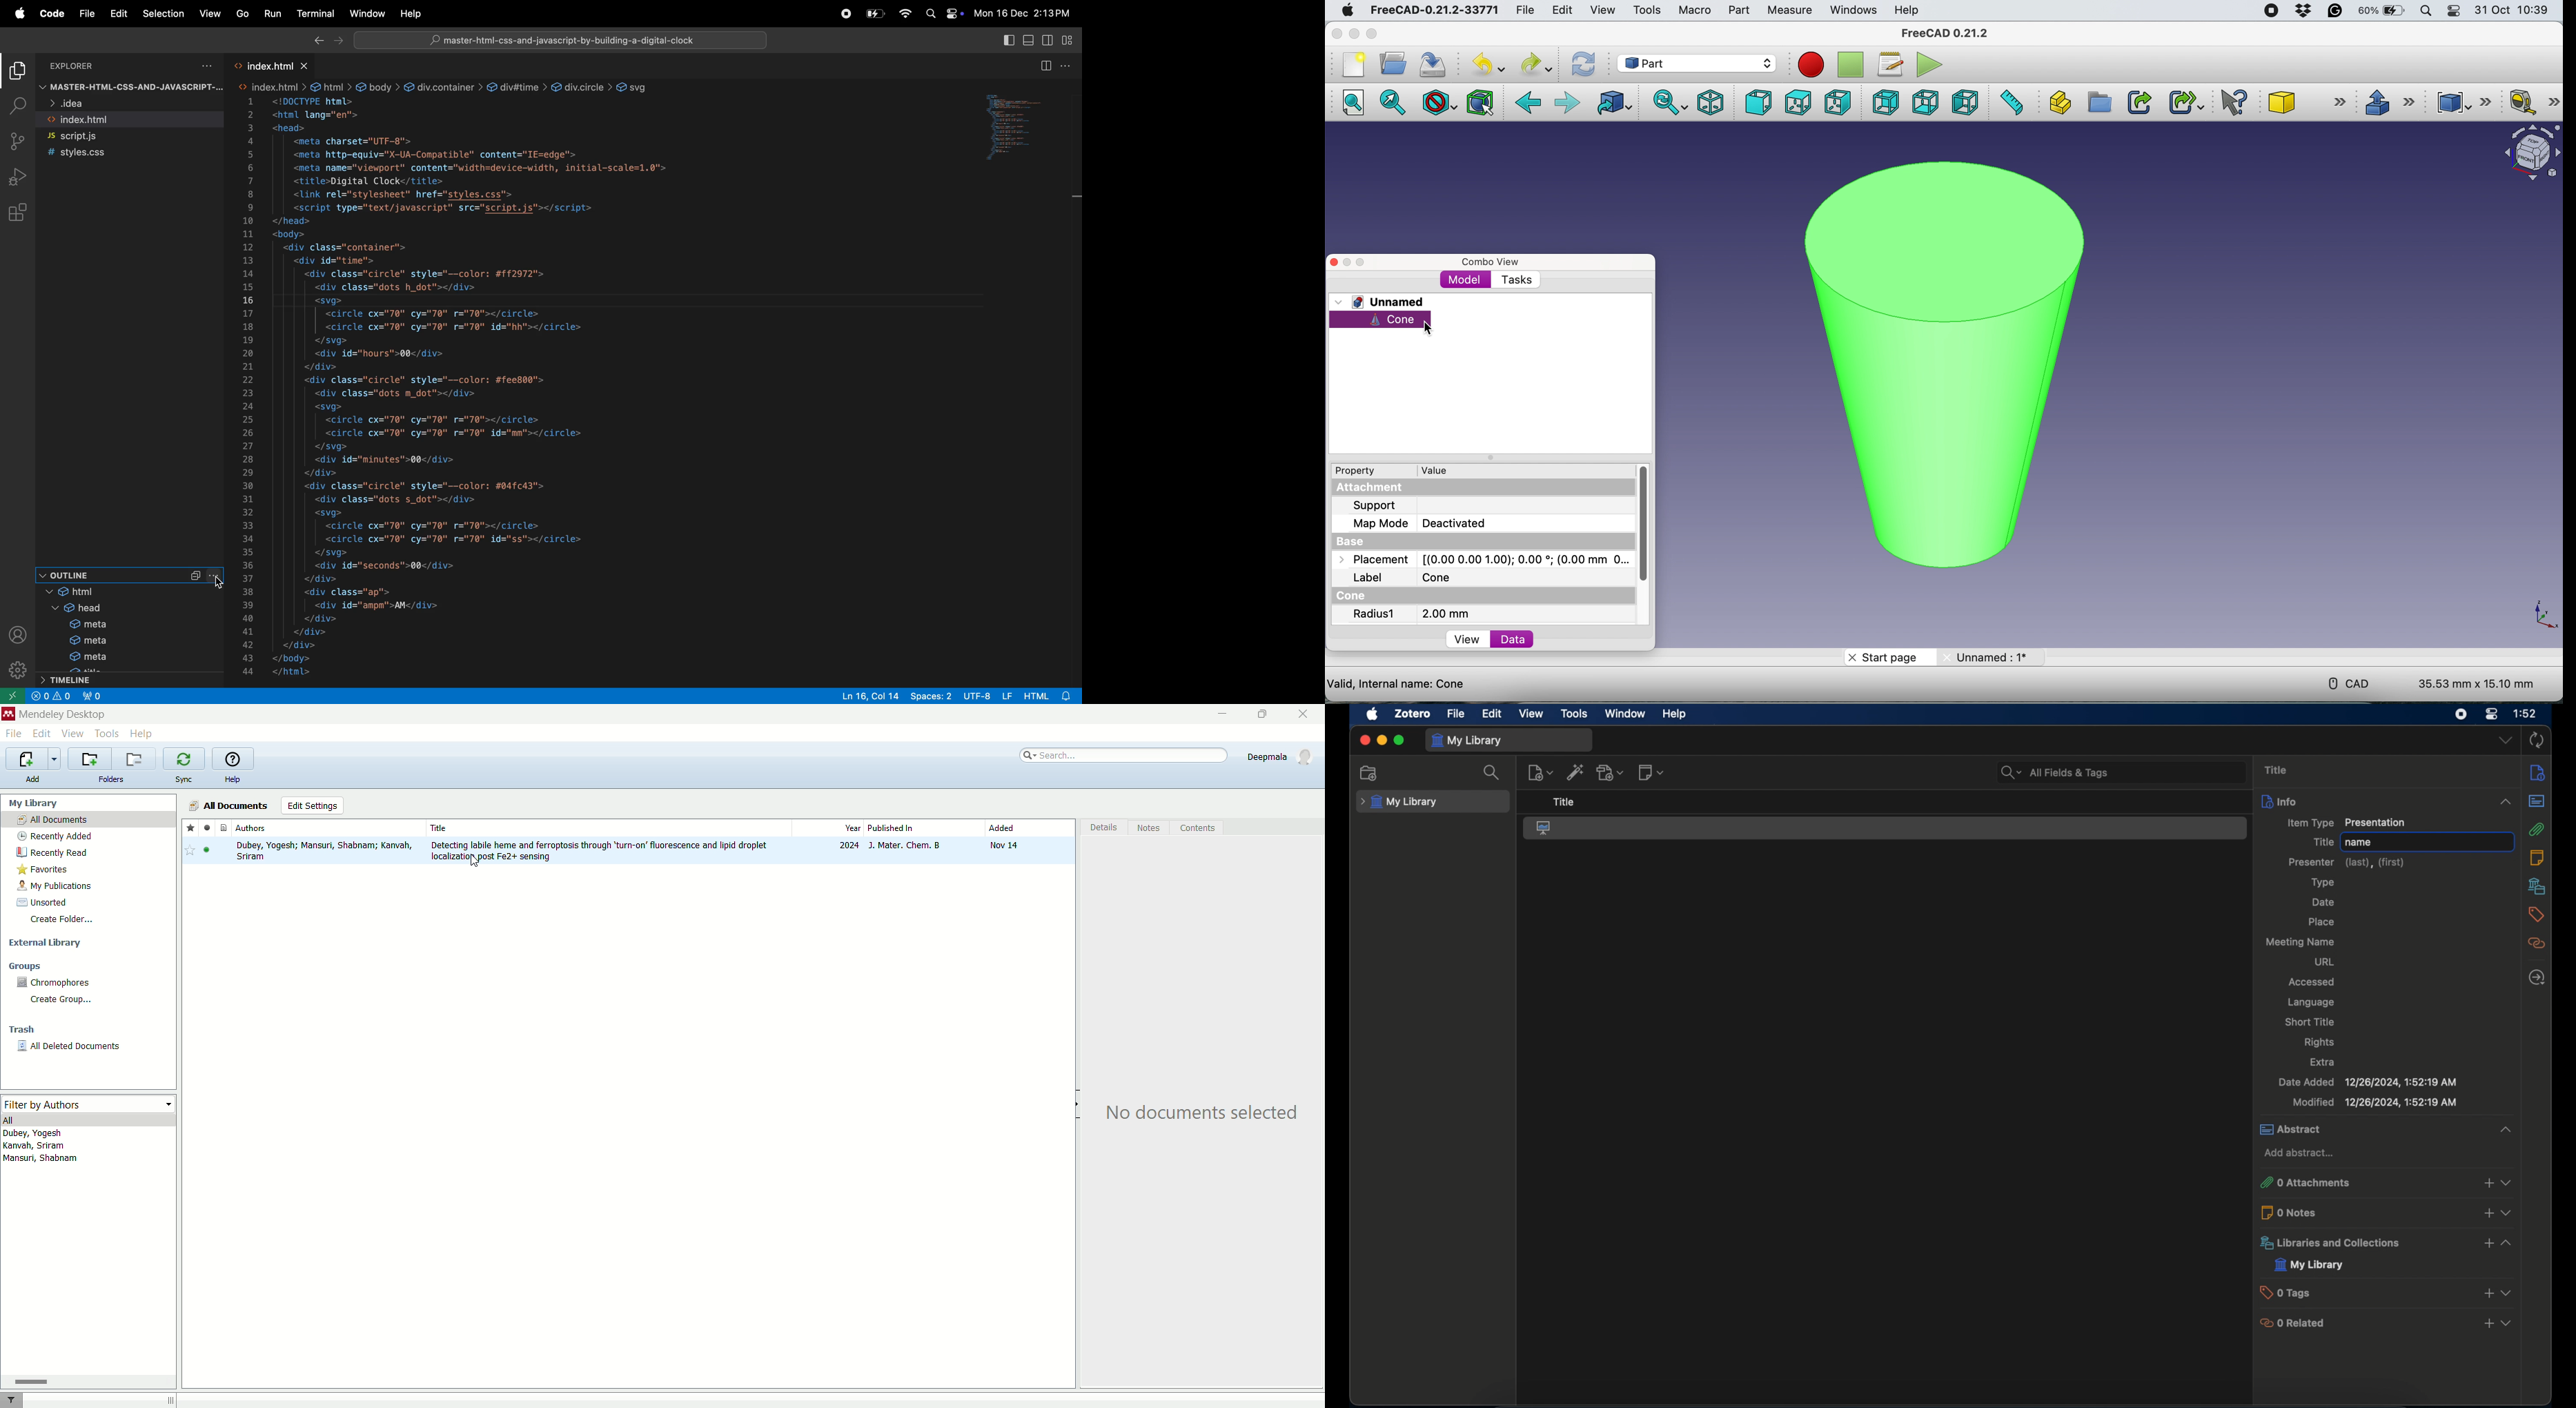  Describe the element at coordinates (1493, 714) in the screenshot. I see `edit` at that location.